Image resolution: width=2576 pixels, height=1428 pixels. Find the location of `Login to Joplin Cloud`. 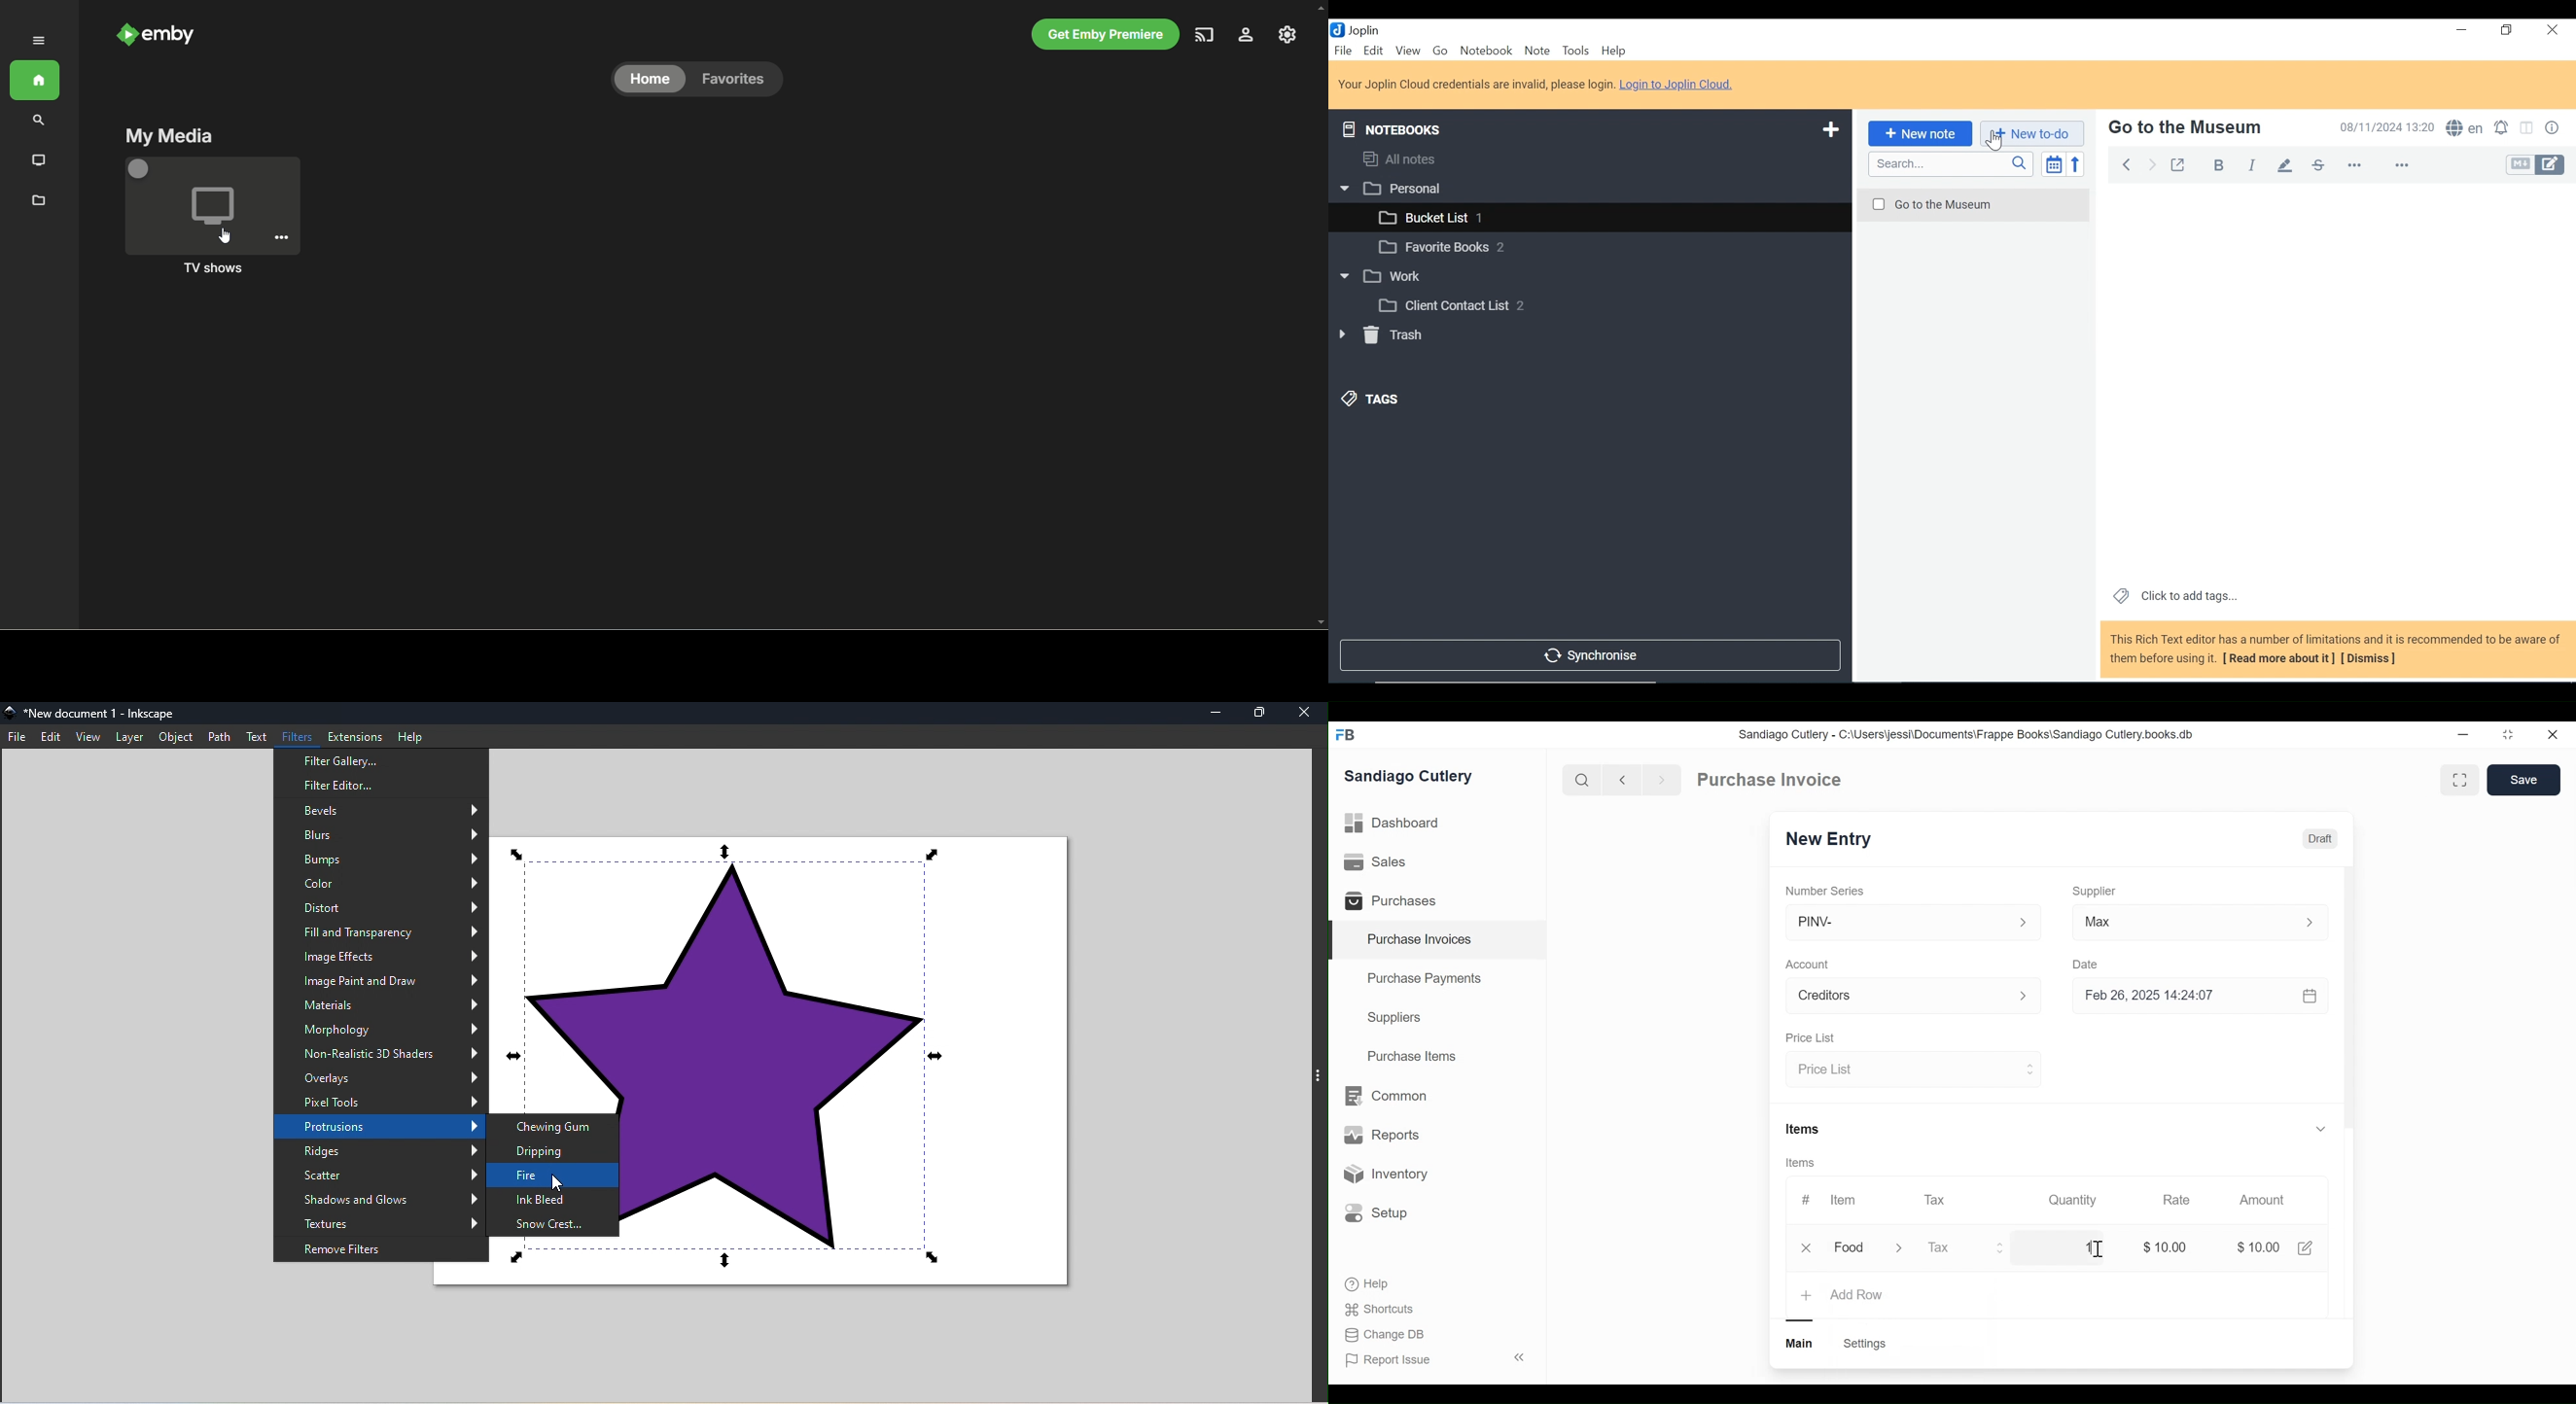

Login to Joplin Cloud is located at coordinates (1537, 84).